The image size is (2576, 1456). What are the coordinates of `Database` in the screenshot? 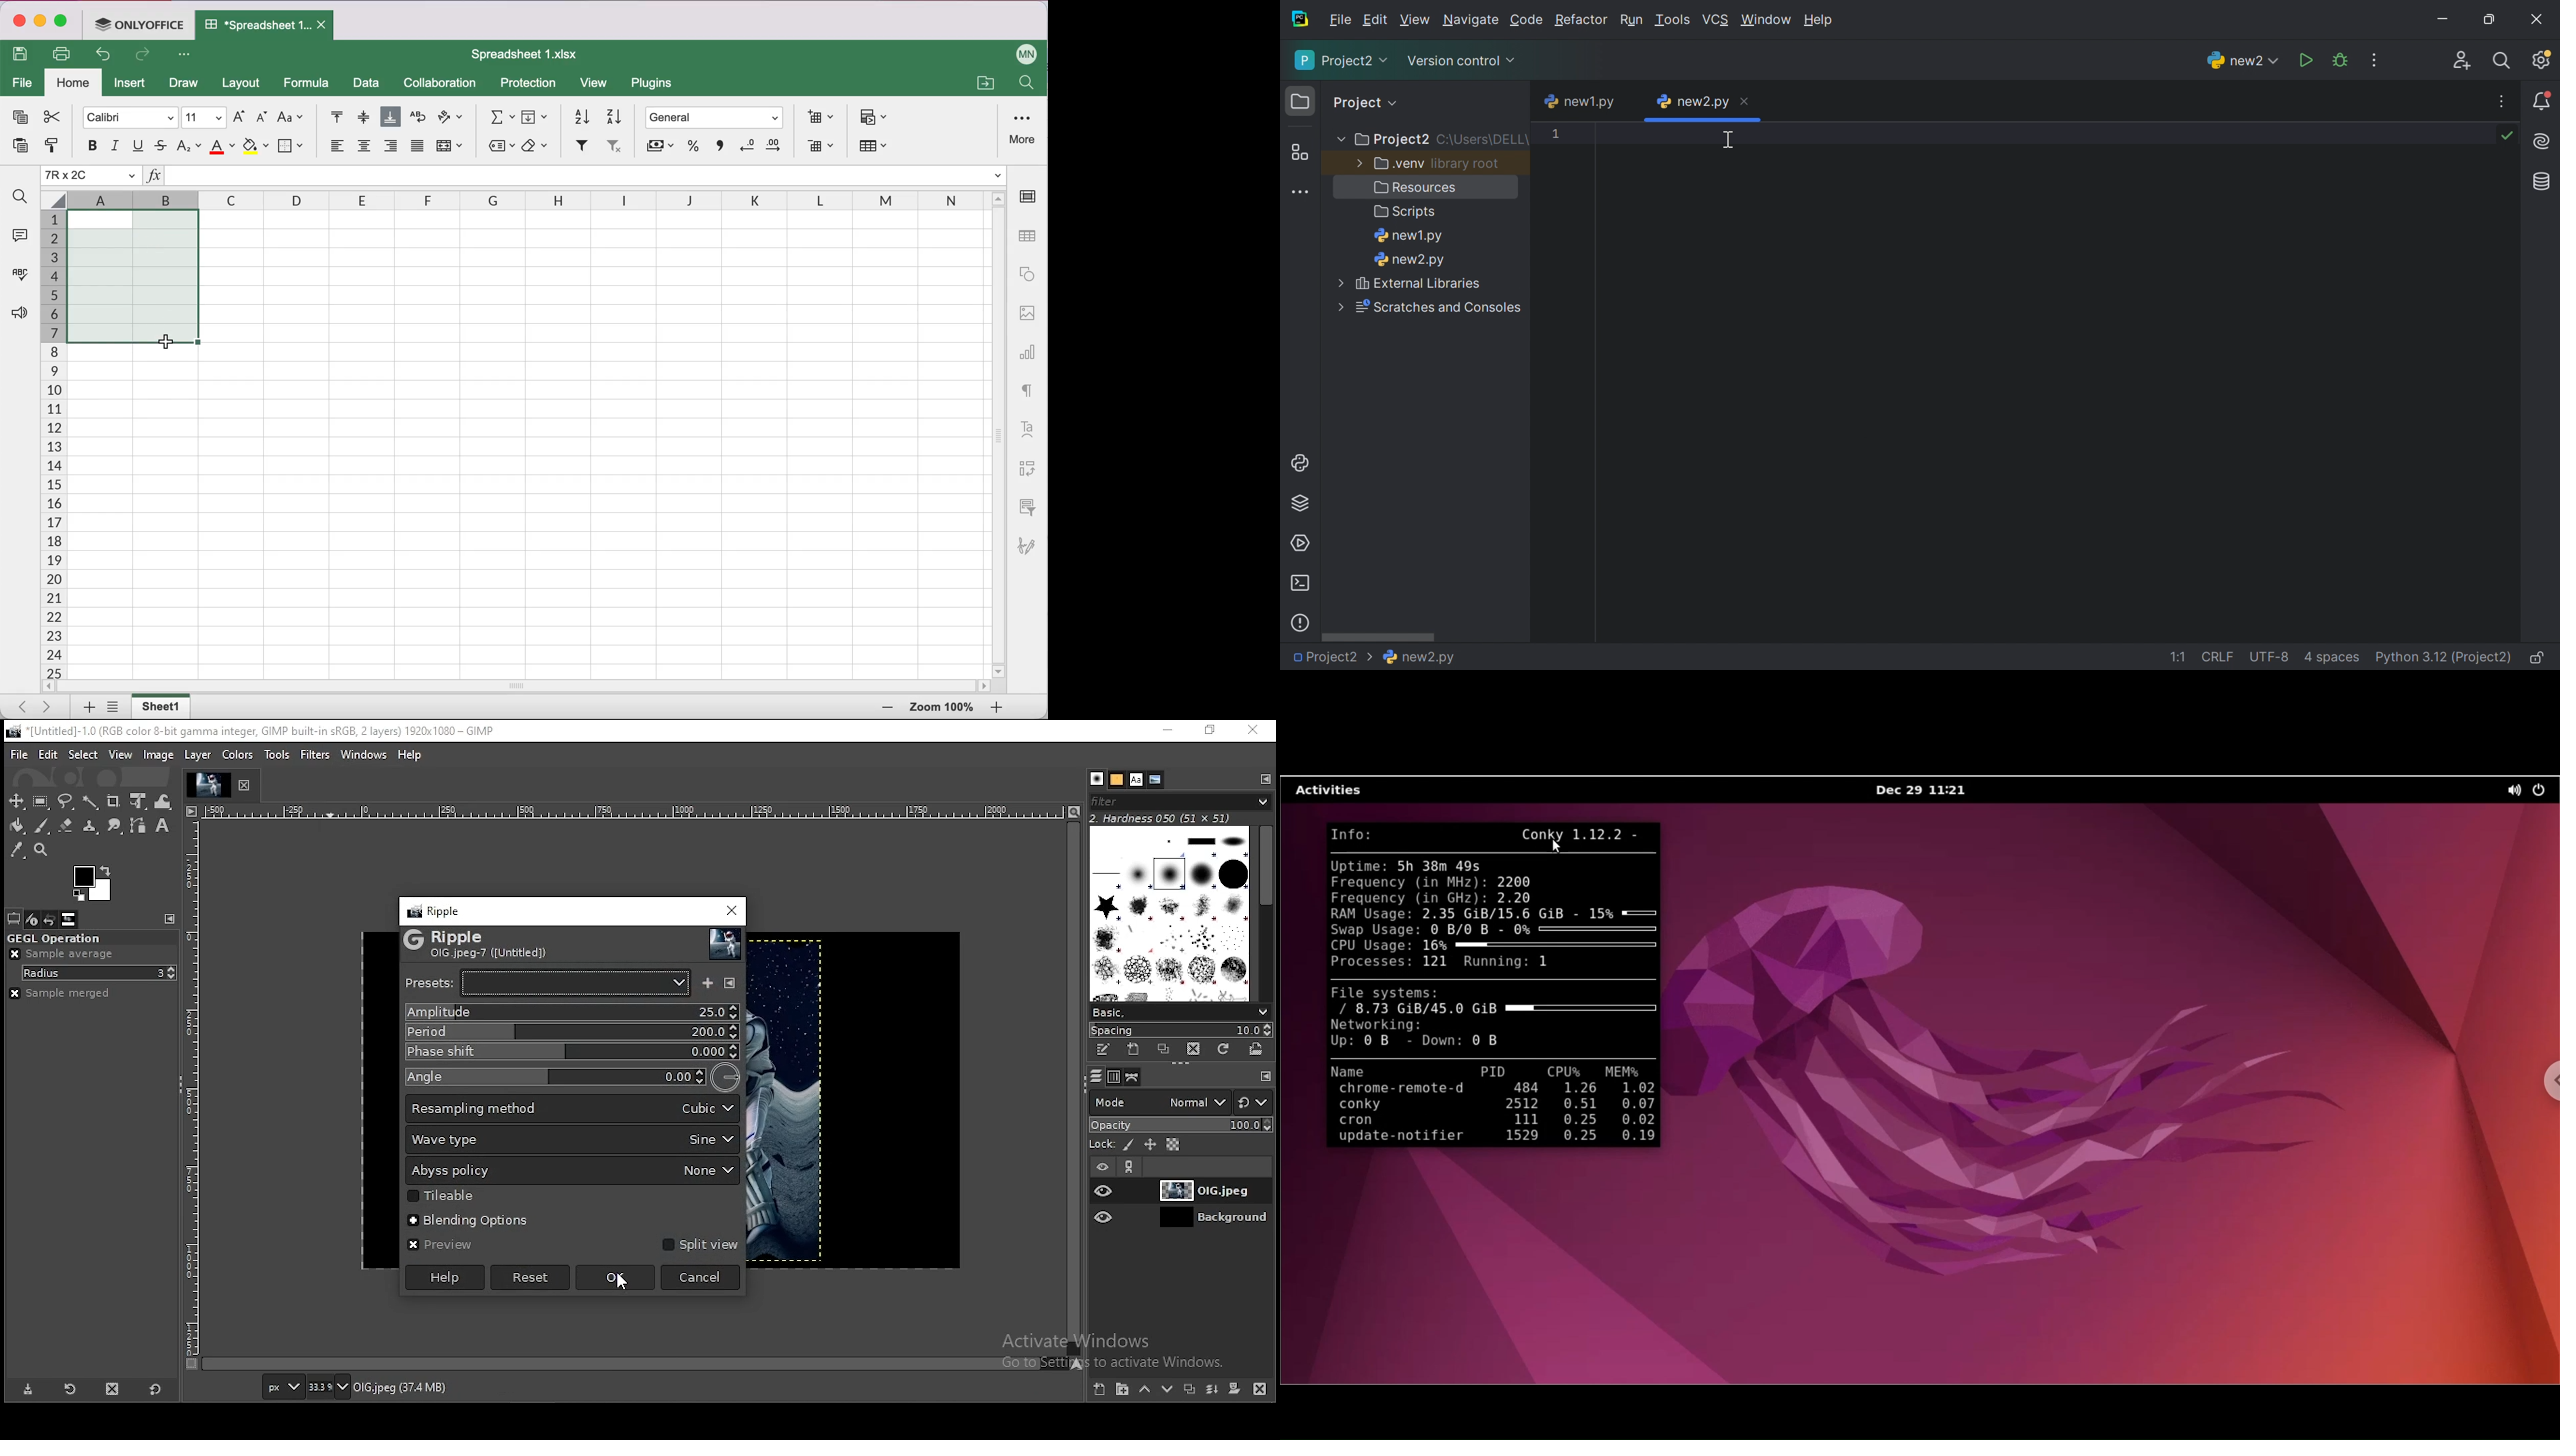 It's located at (2543, 183).